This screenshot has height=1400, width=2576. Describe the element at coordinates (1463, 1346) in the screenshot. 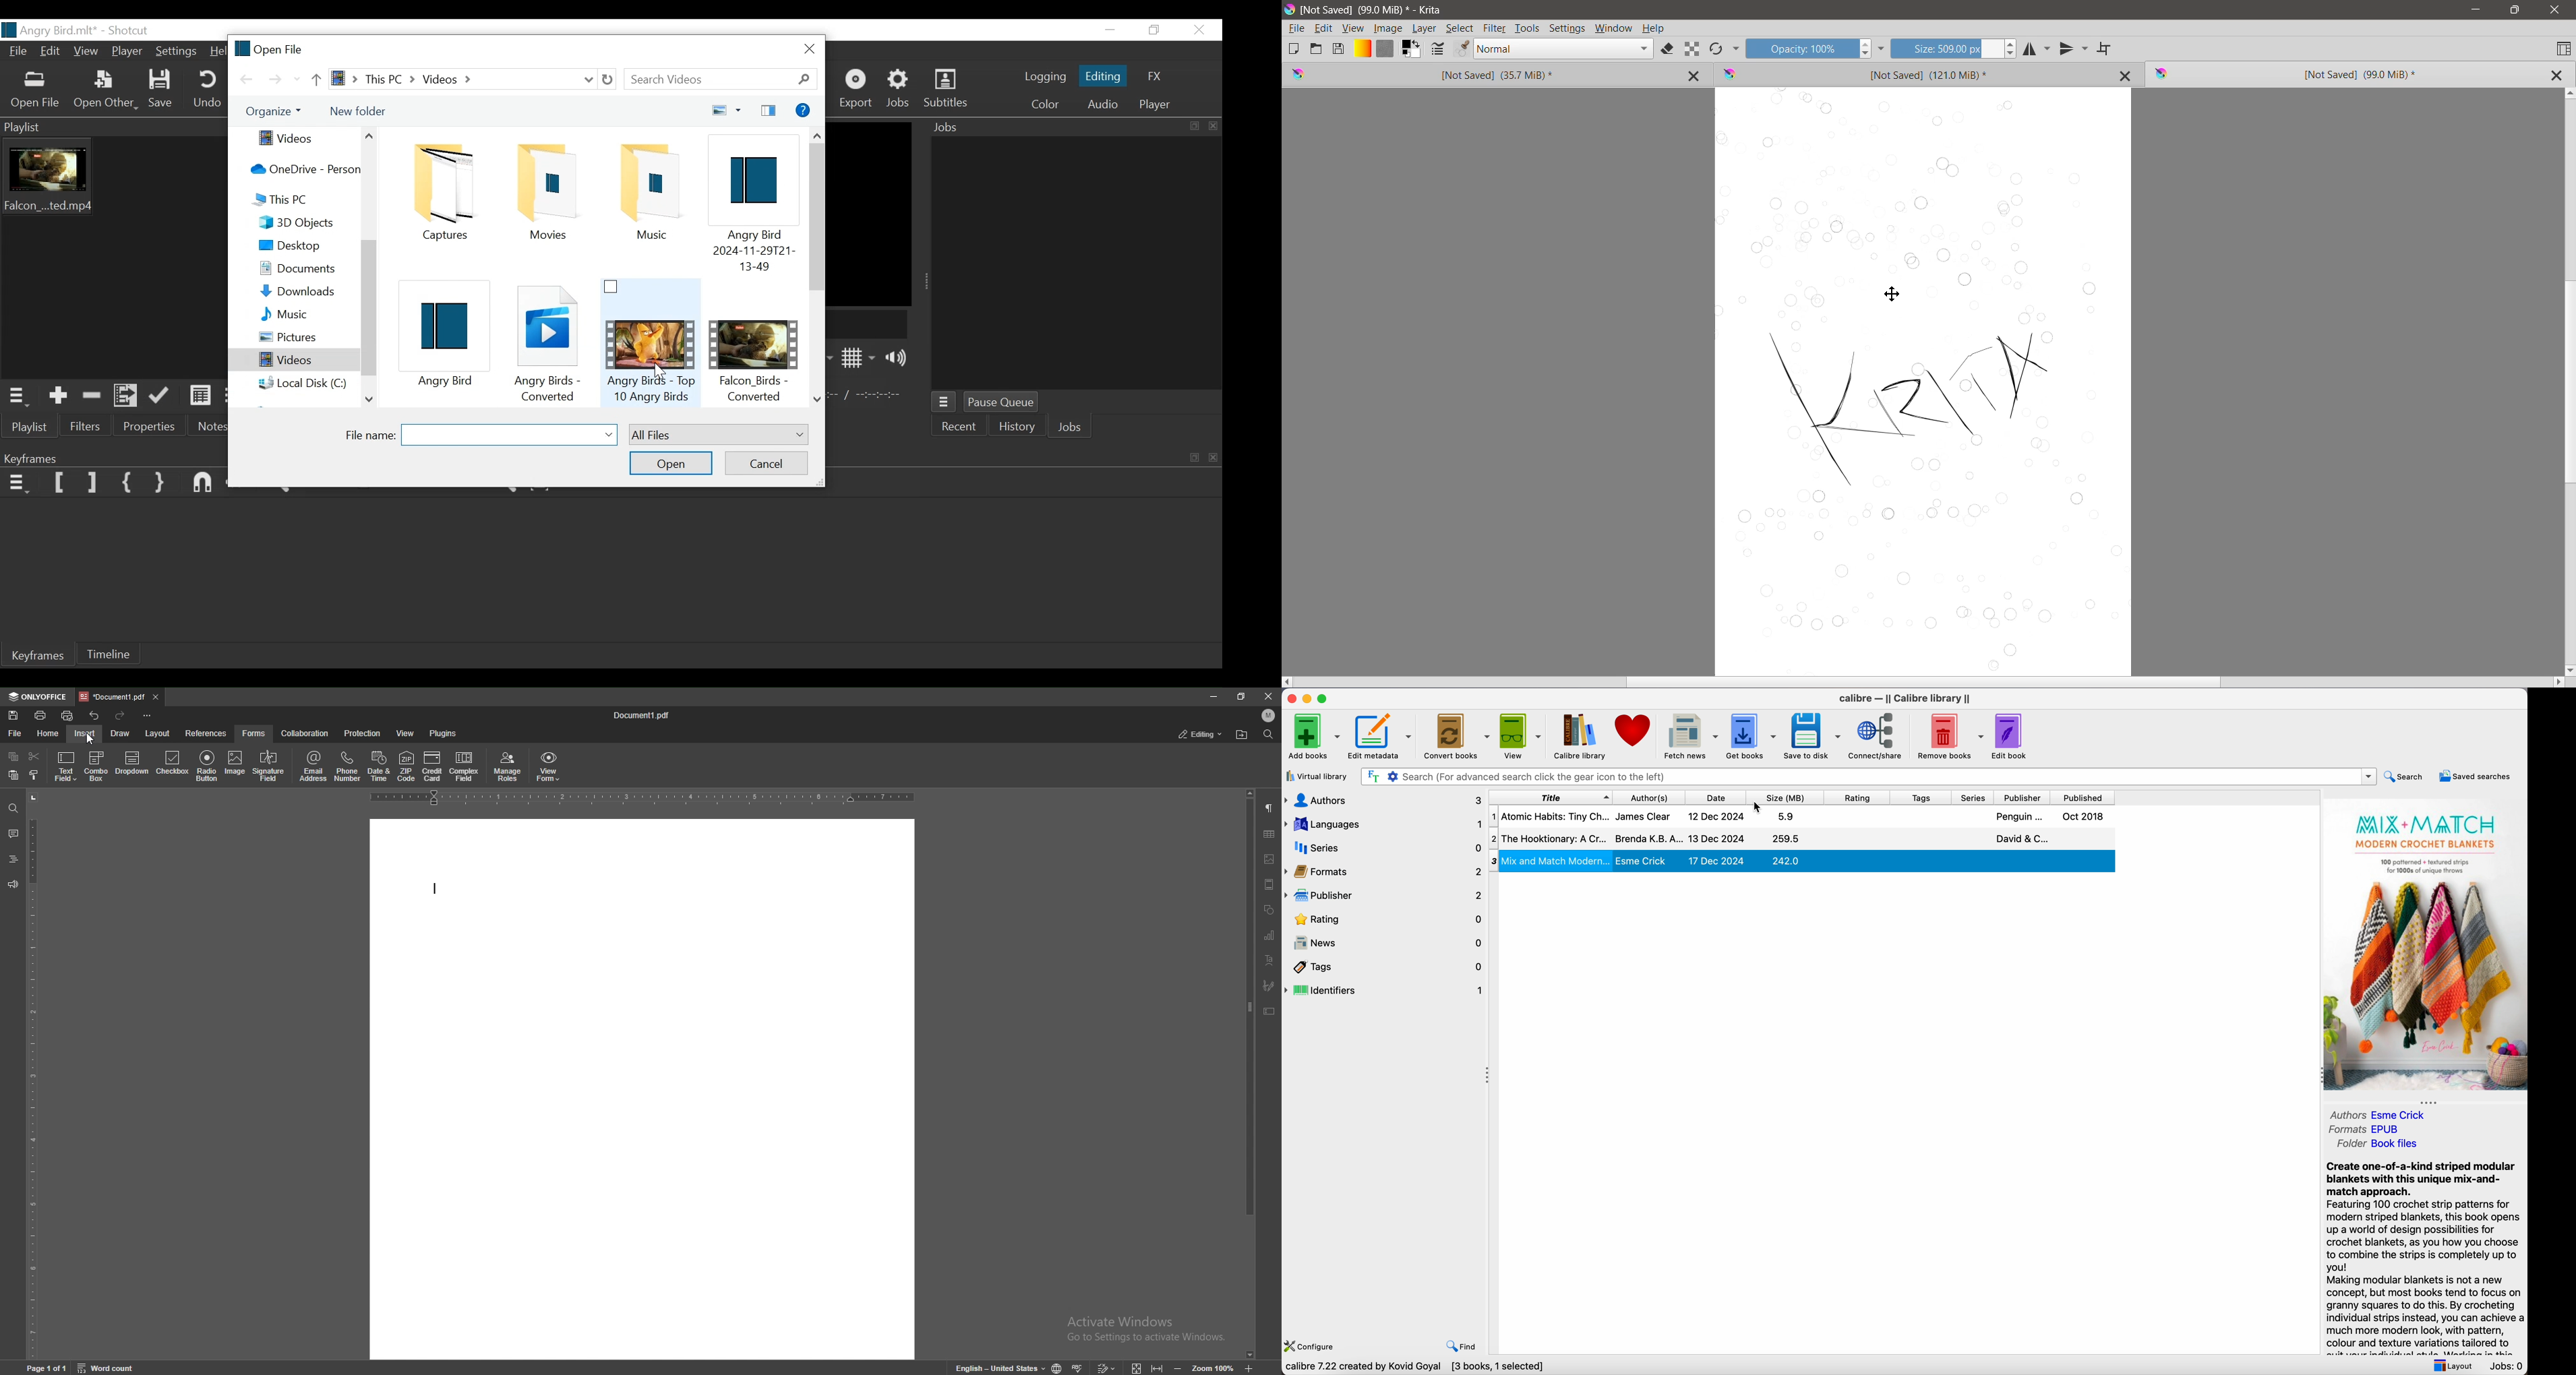

I see `find` at that location.